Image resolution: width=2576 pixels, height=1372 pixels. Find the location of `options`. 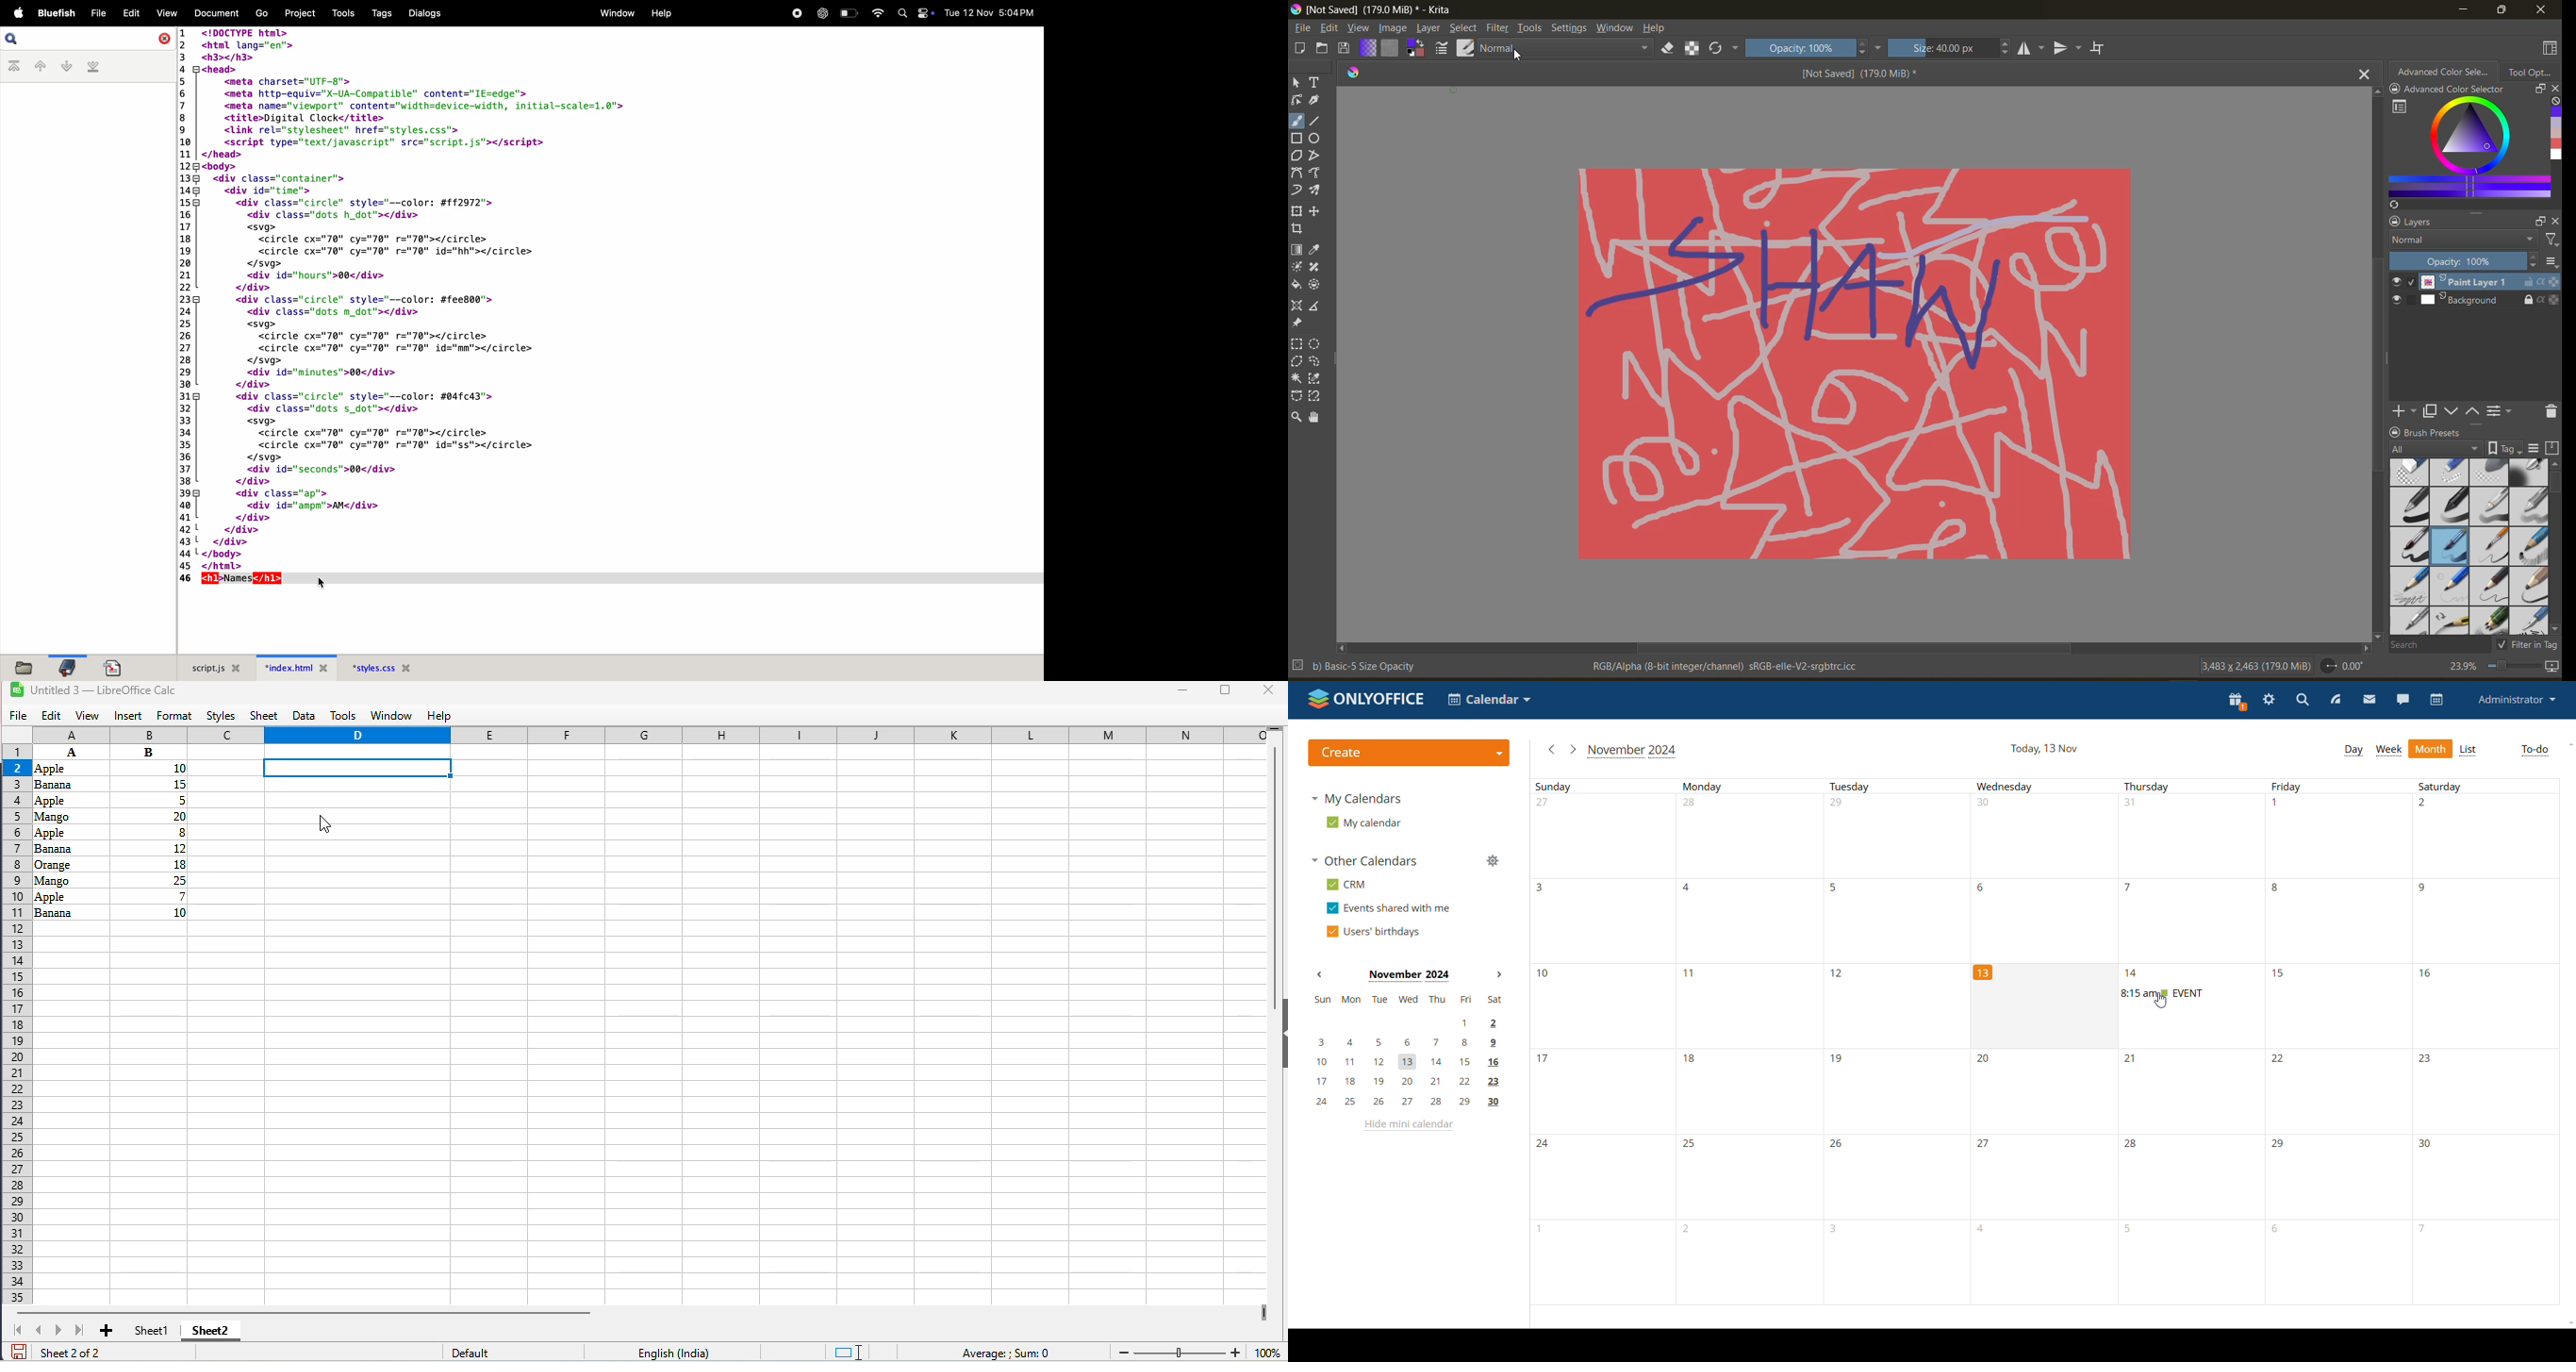

options is located at coordinates (2553, 264).